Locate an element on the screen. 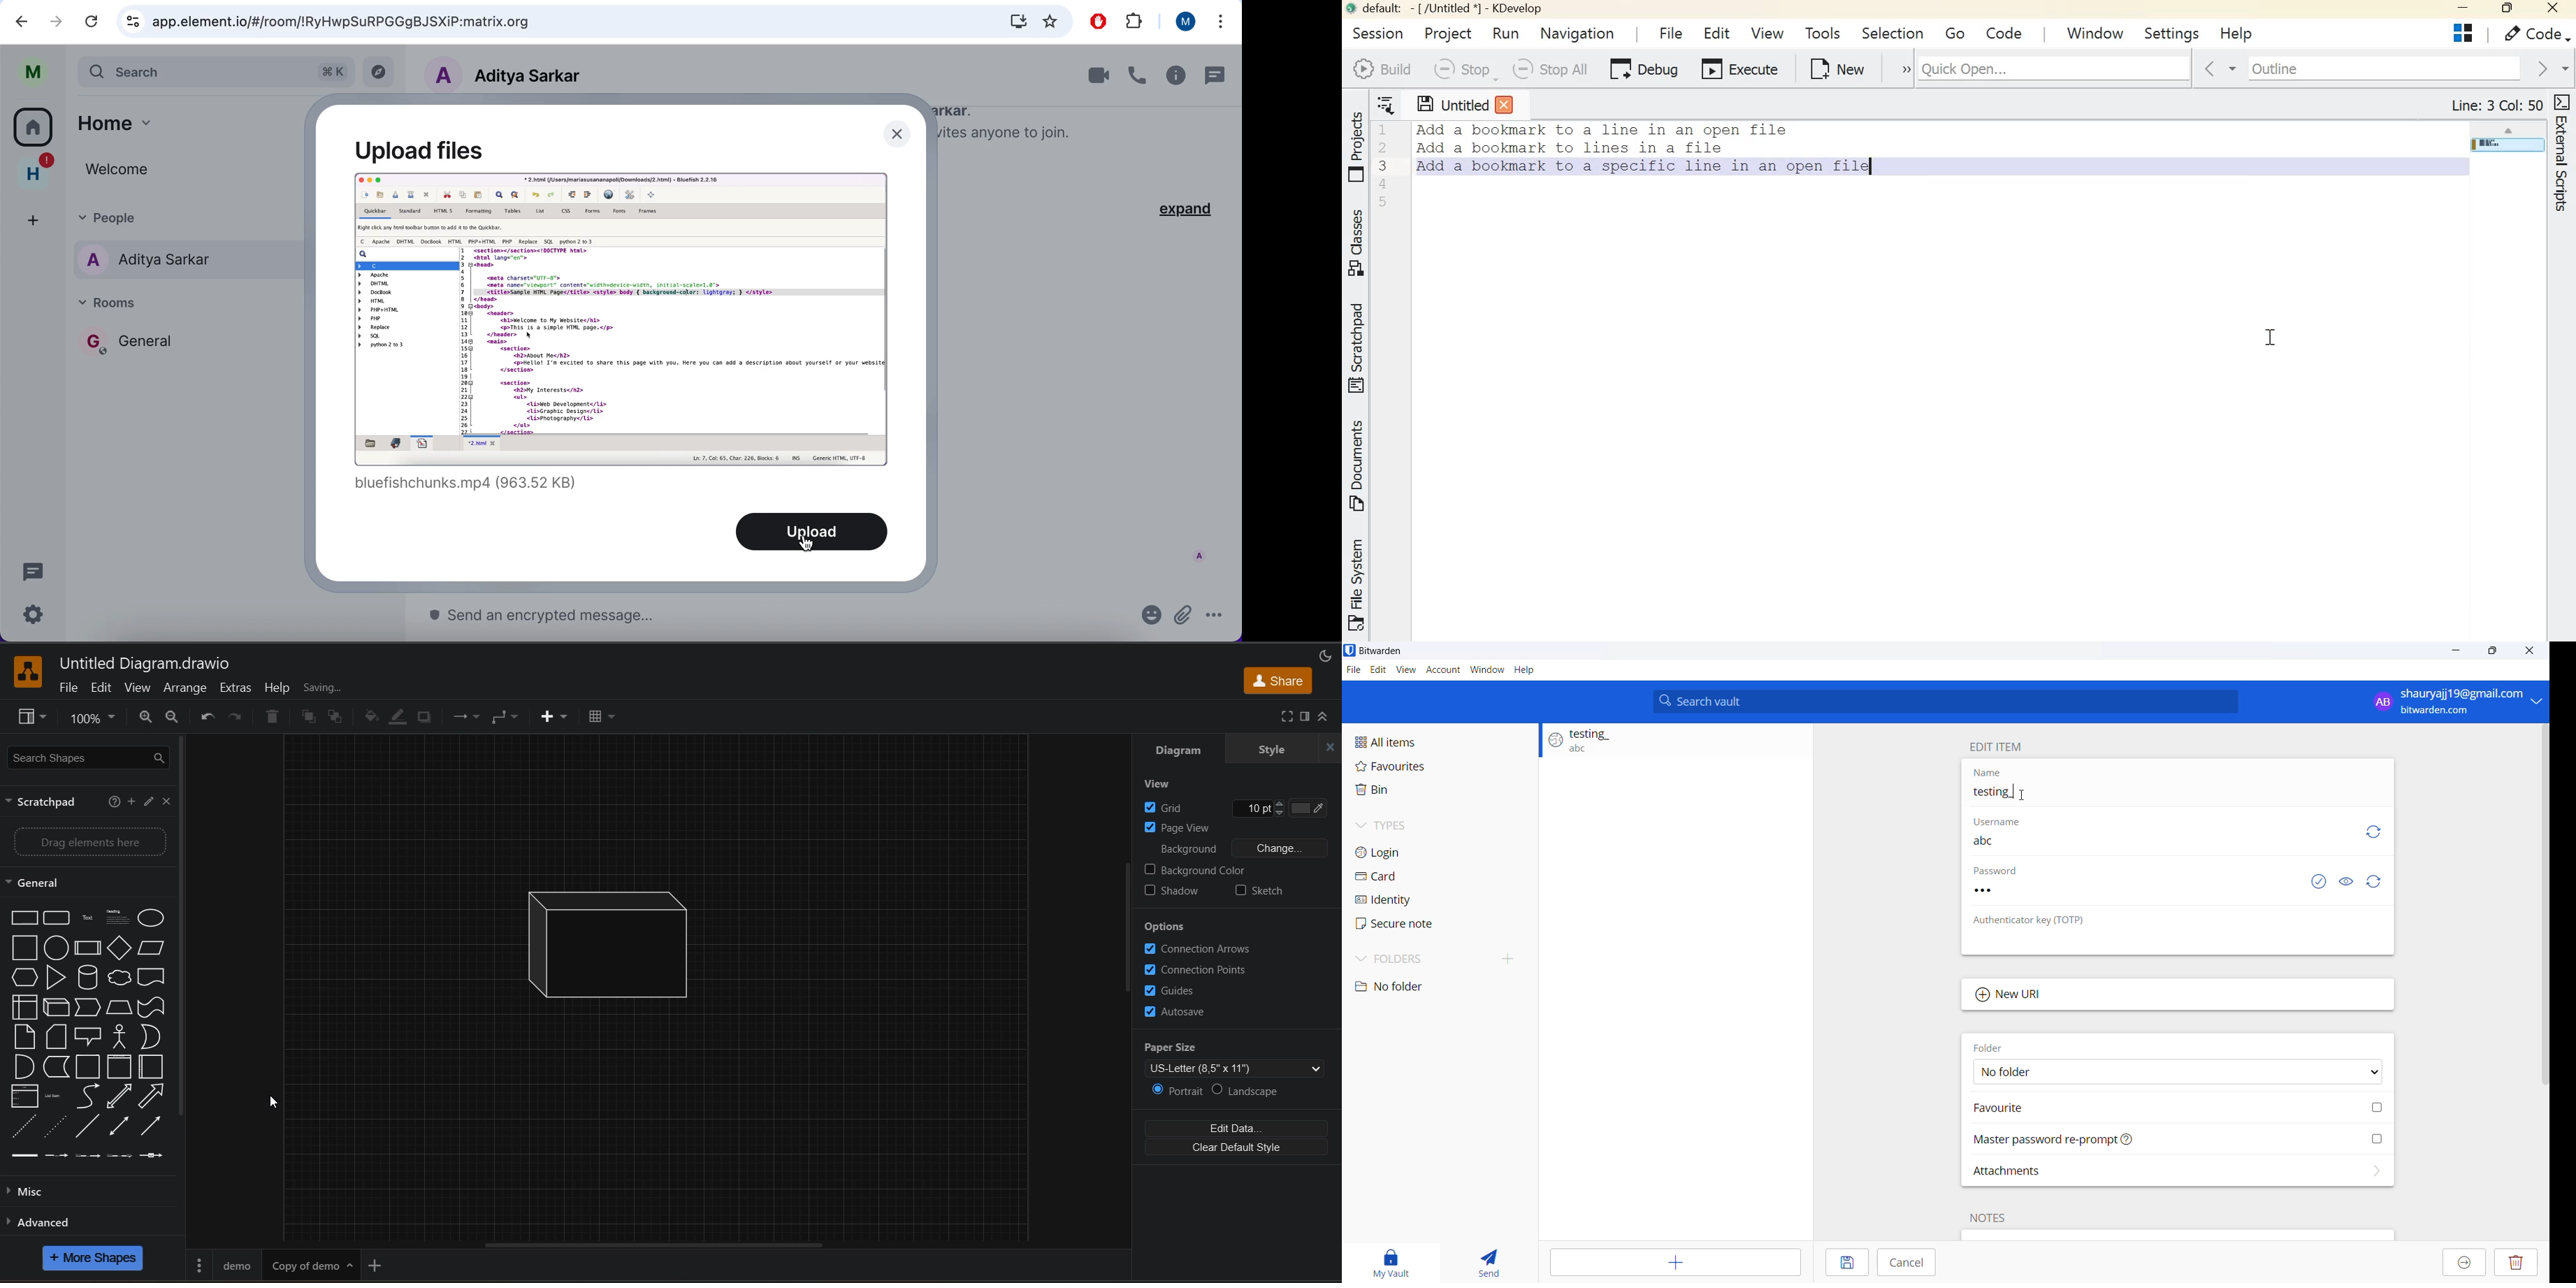  share is located at coordinates (1281, 682).